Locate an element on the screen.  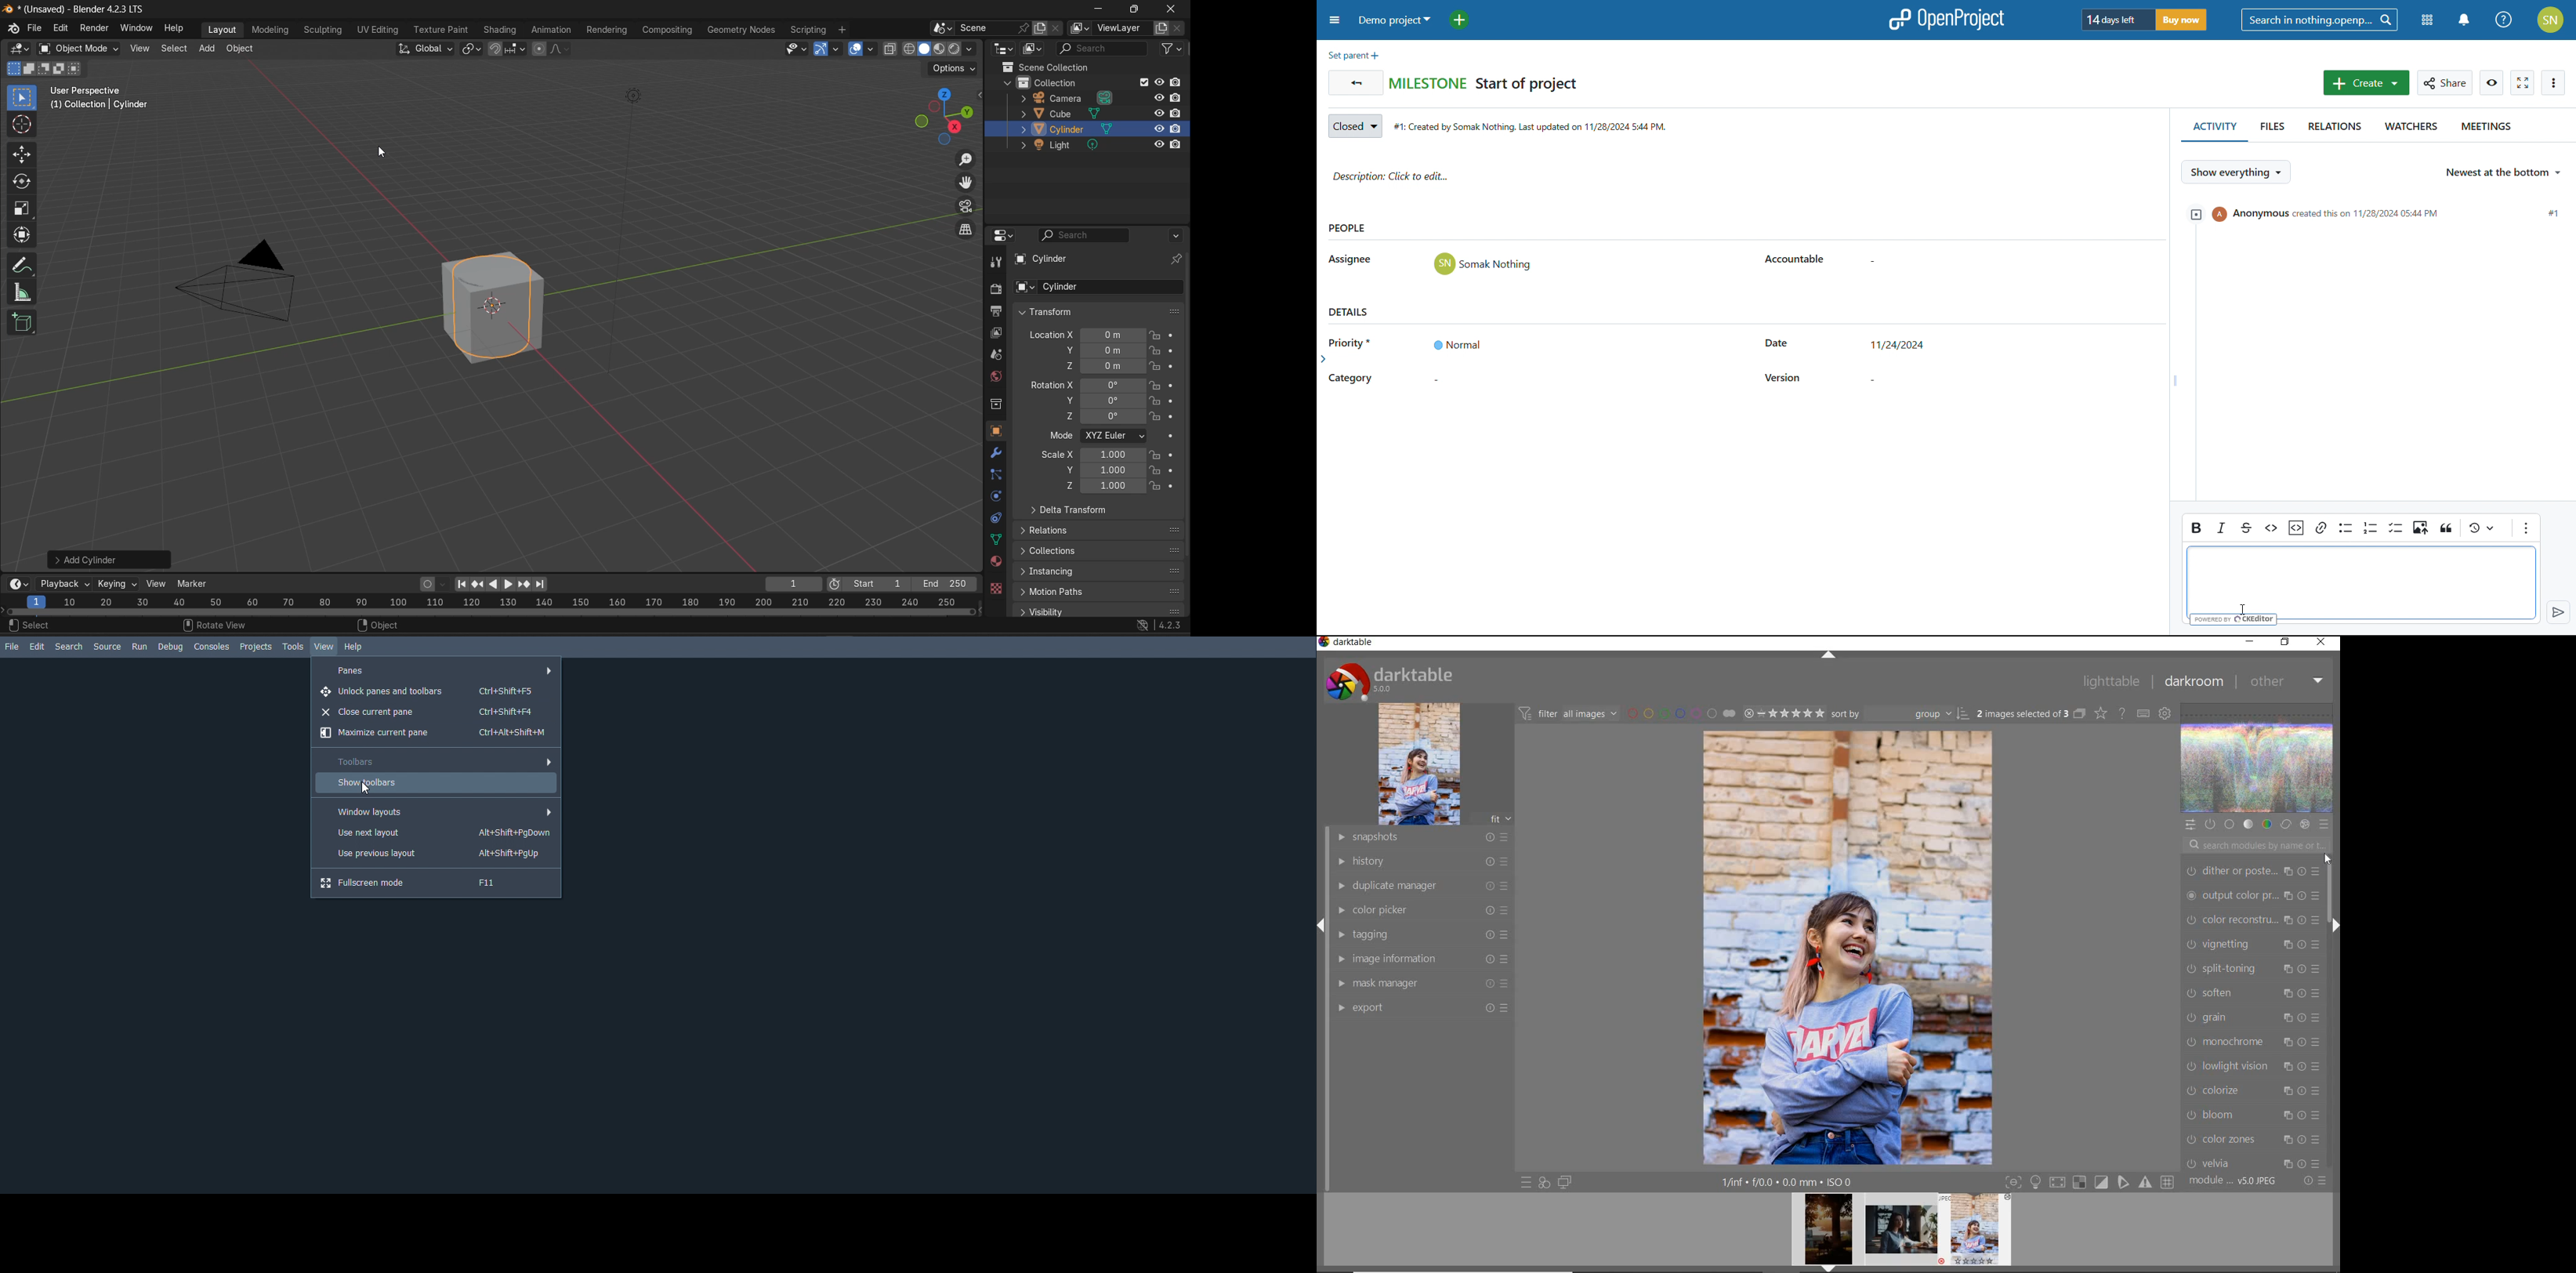
delta transform is located at coordinates (1066, 510).